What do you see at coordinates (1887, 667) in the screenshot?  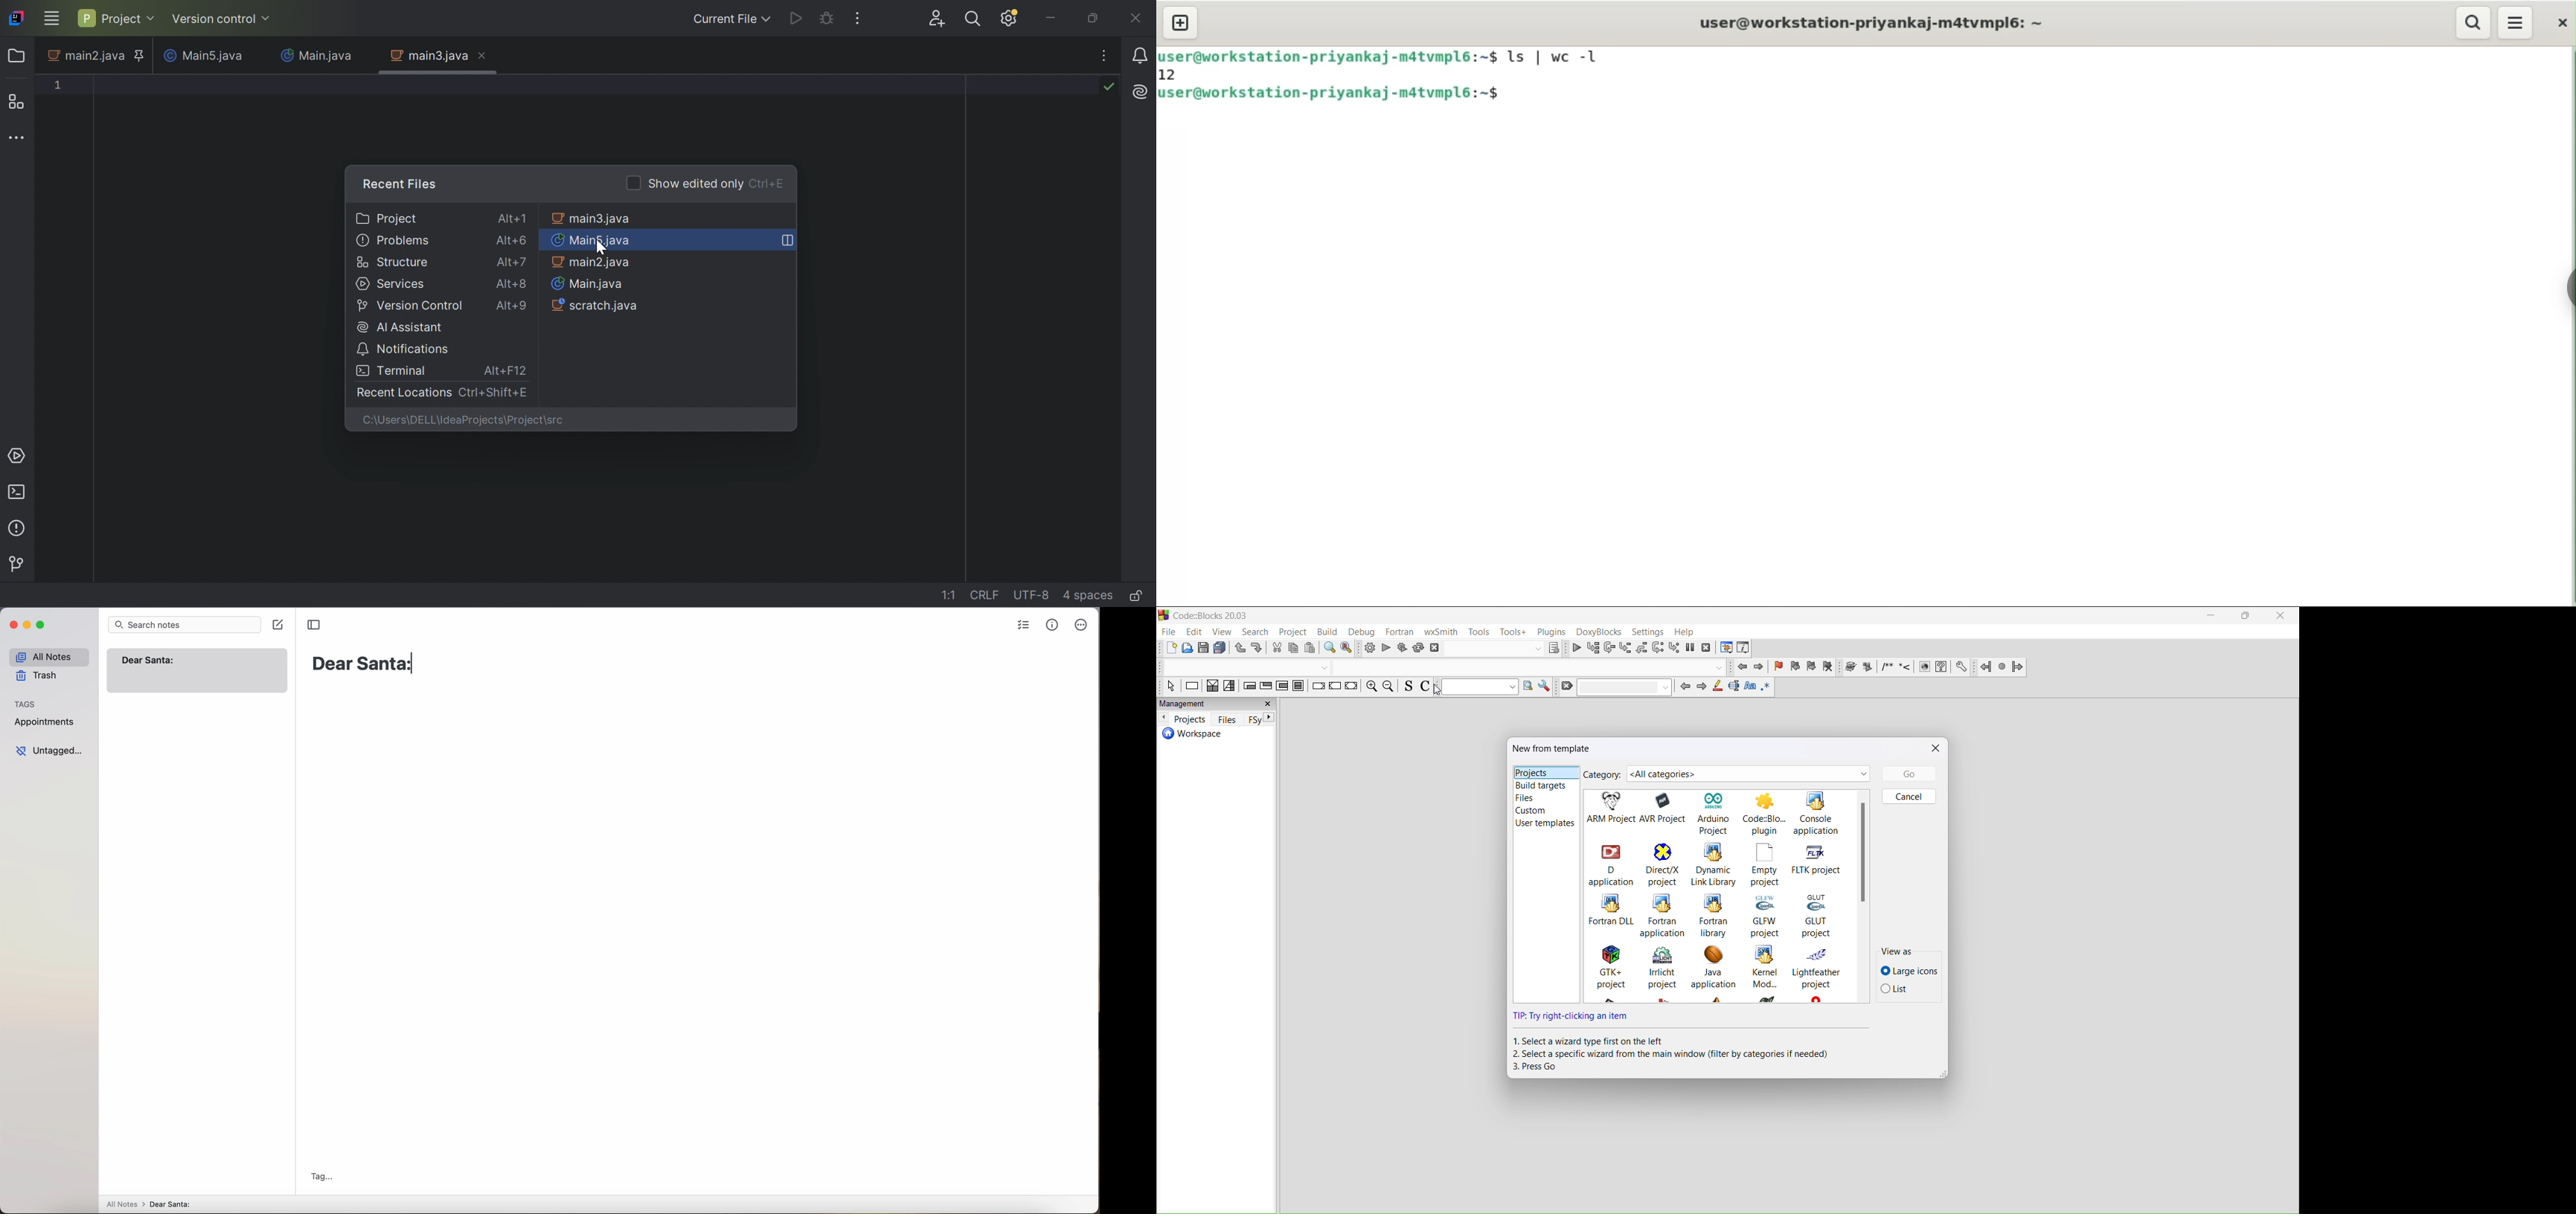 I see `Insert comment block` at bounding box center [1887, 667].